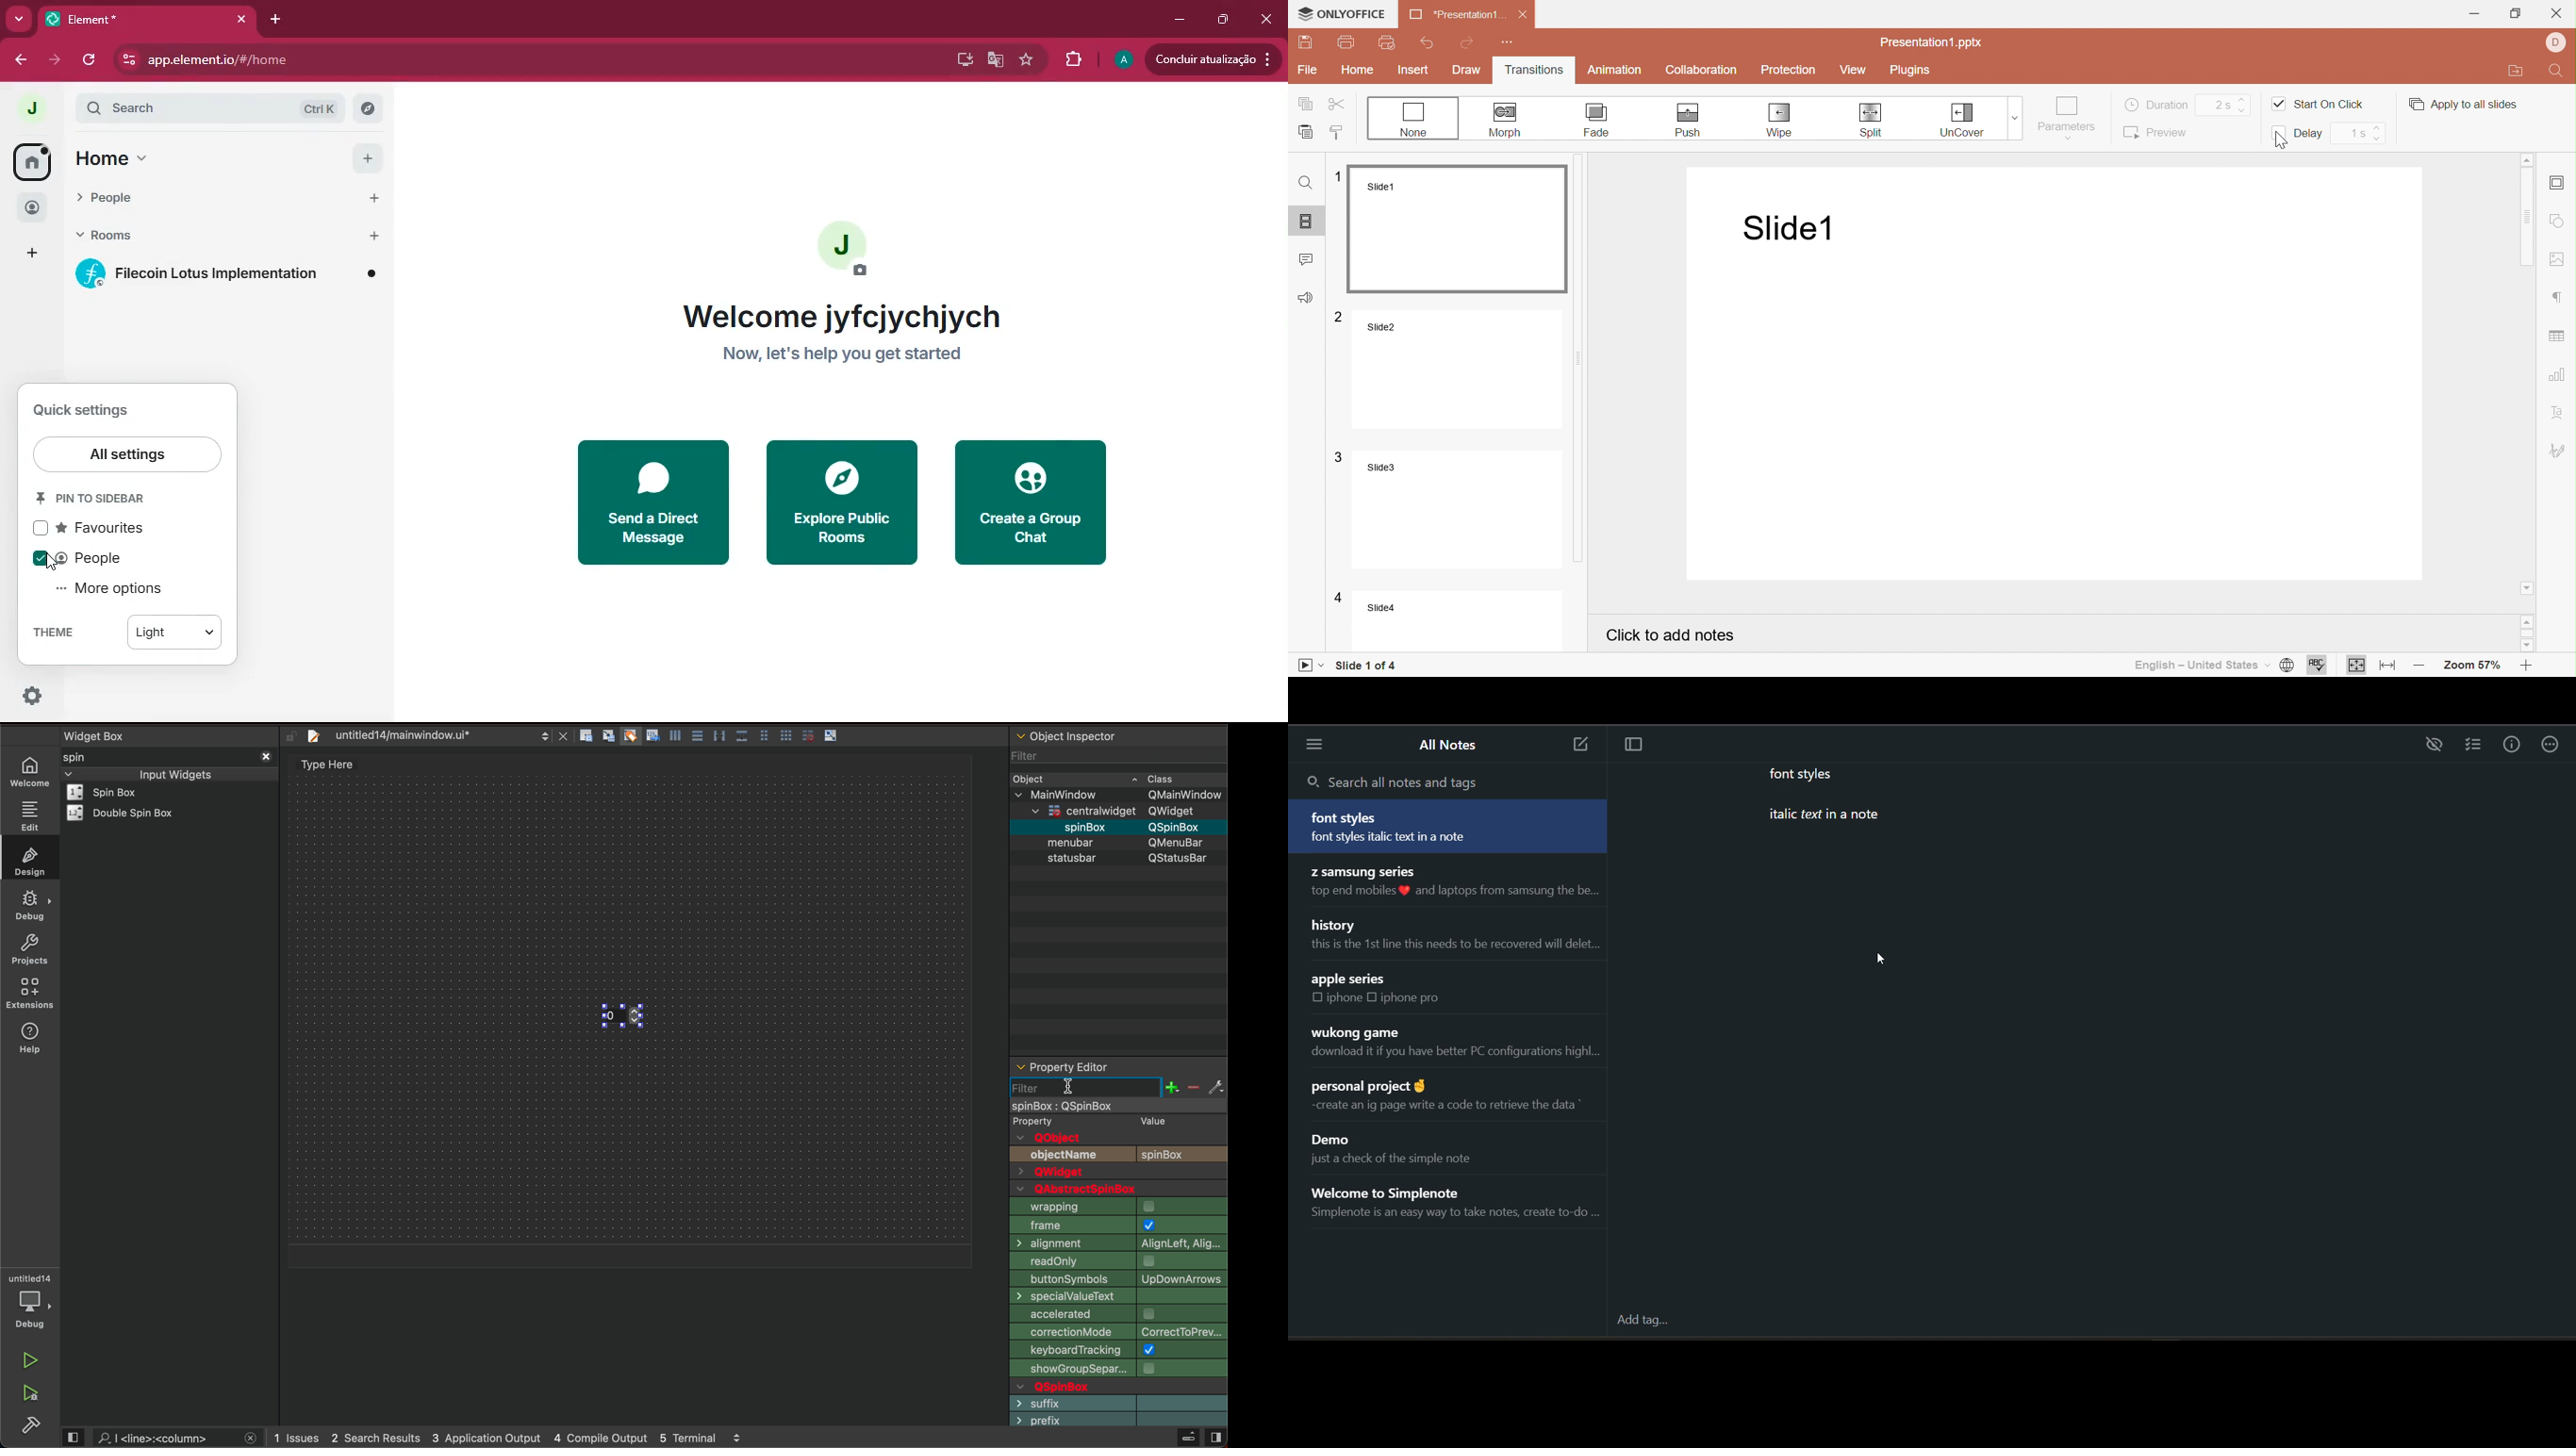 The width and height of the screenshot is (2576, 1456). Describe the element at coordinates (1074, 842) in the screenshot. I see `object` at that location.